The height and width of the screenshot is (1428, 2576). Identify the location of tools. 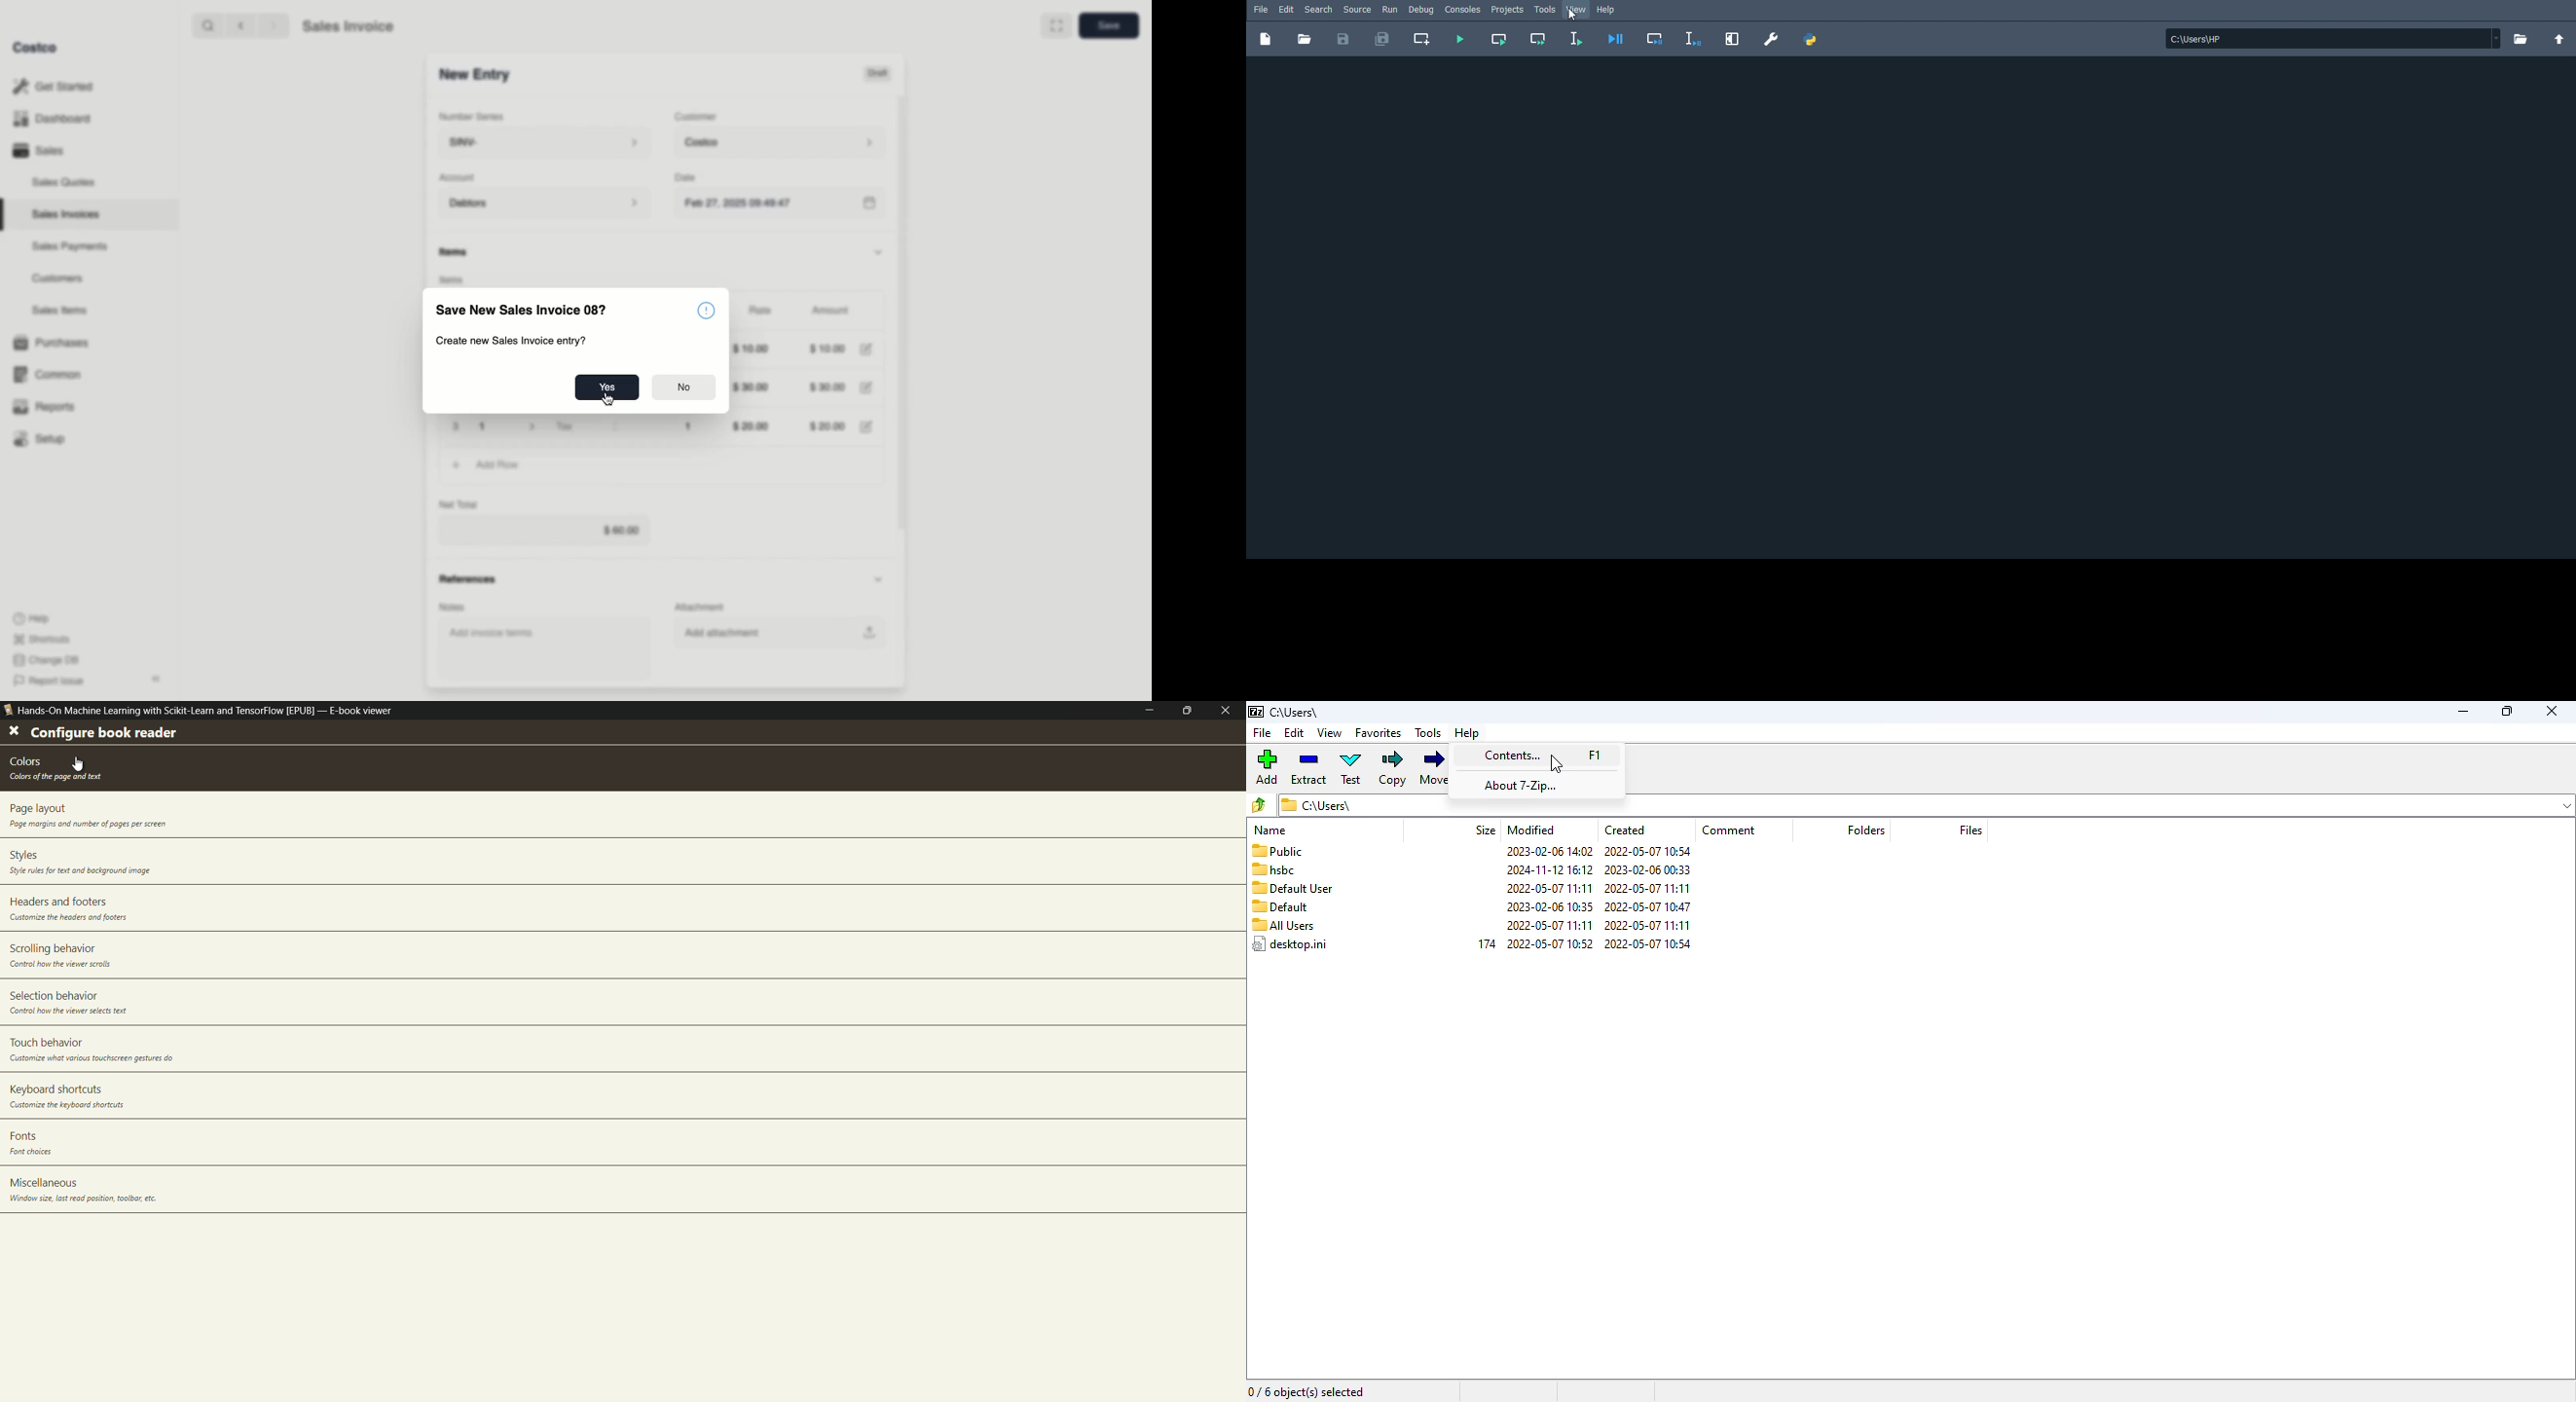
(1428, 733).